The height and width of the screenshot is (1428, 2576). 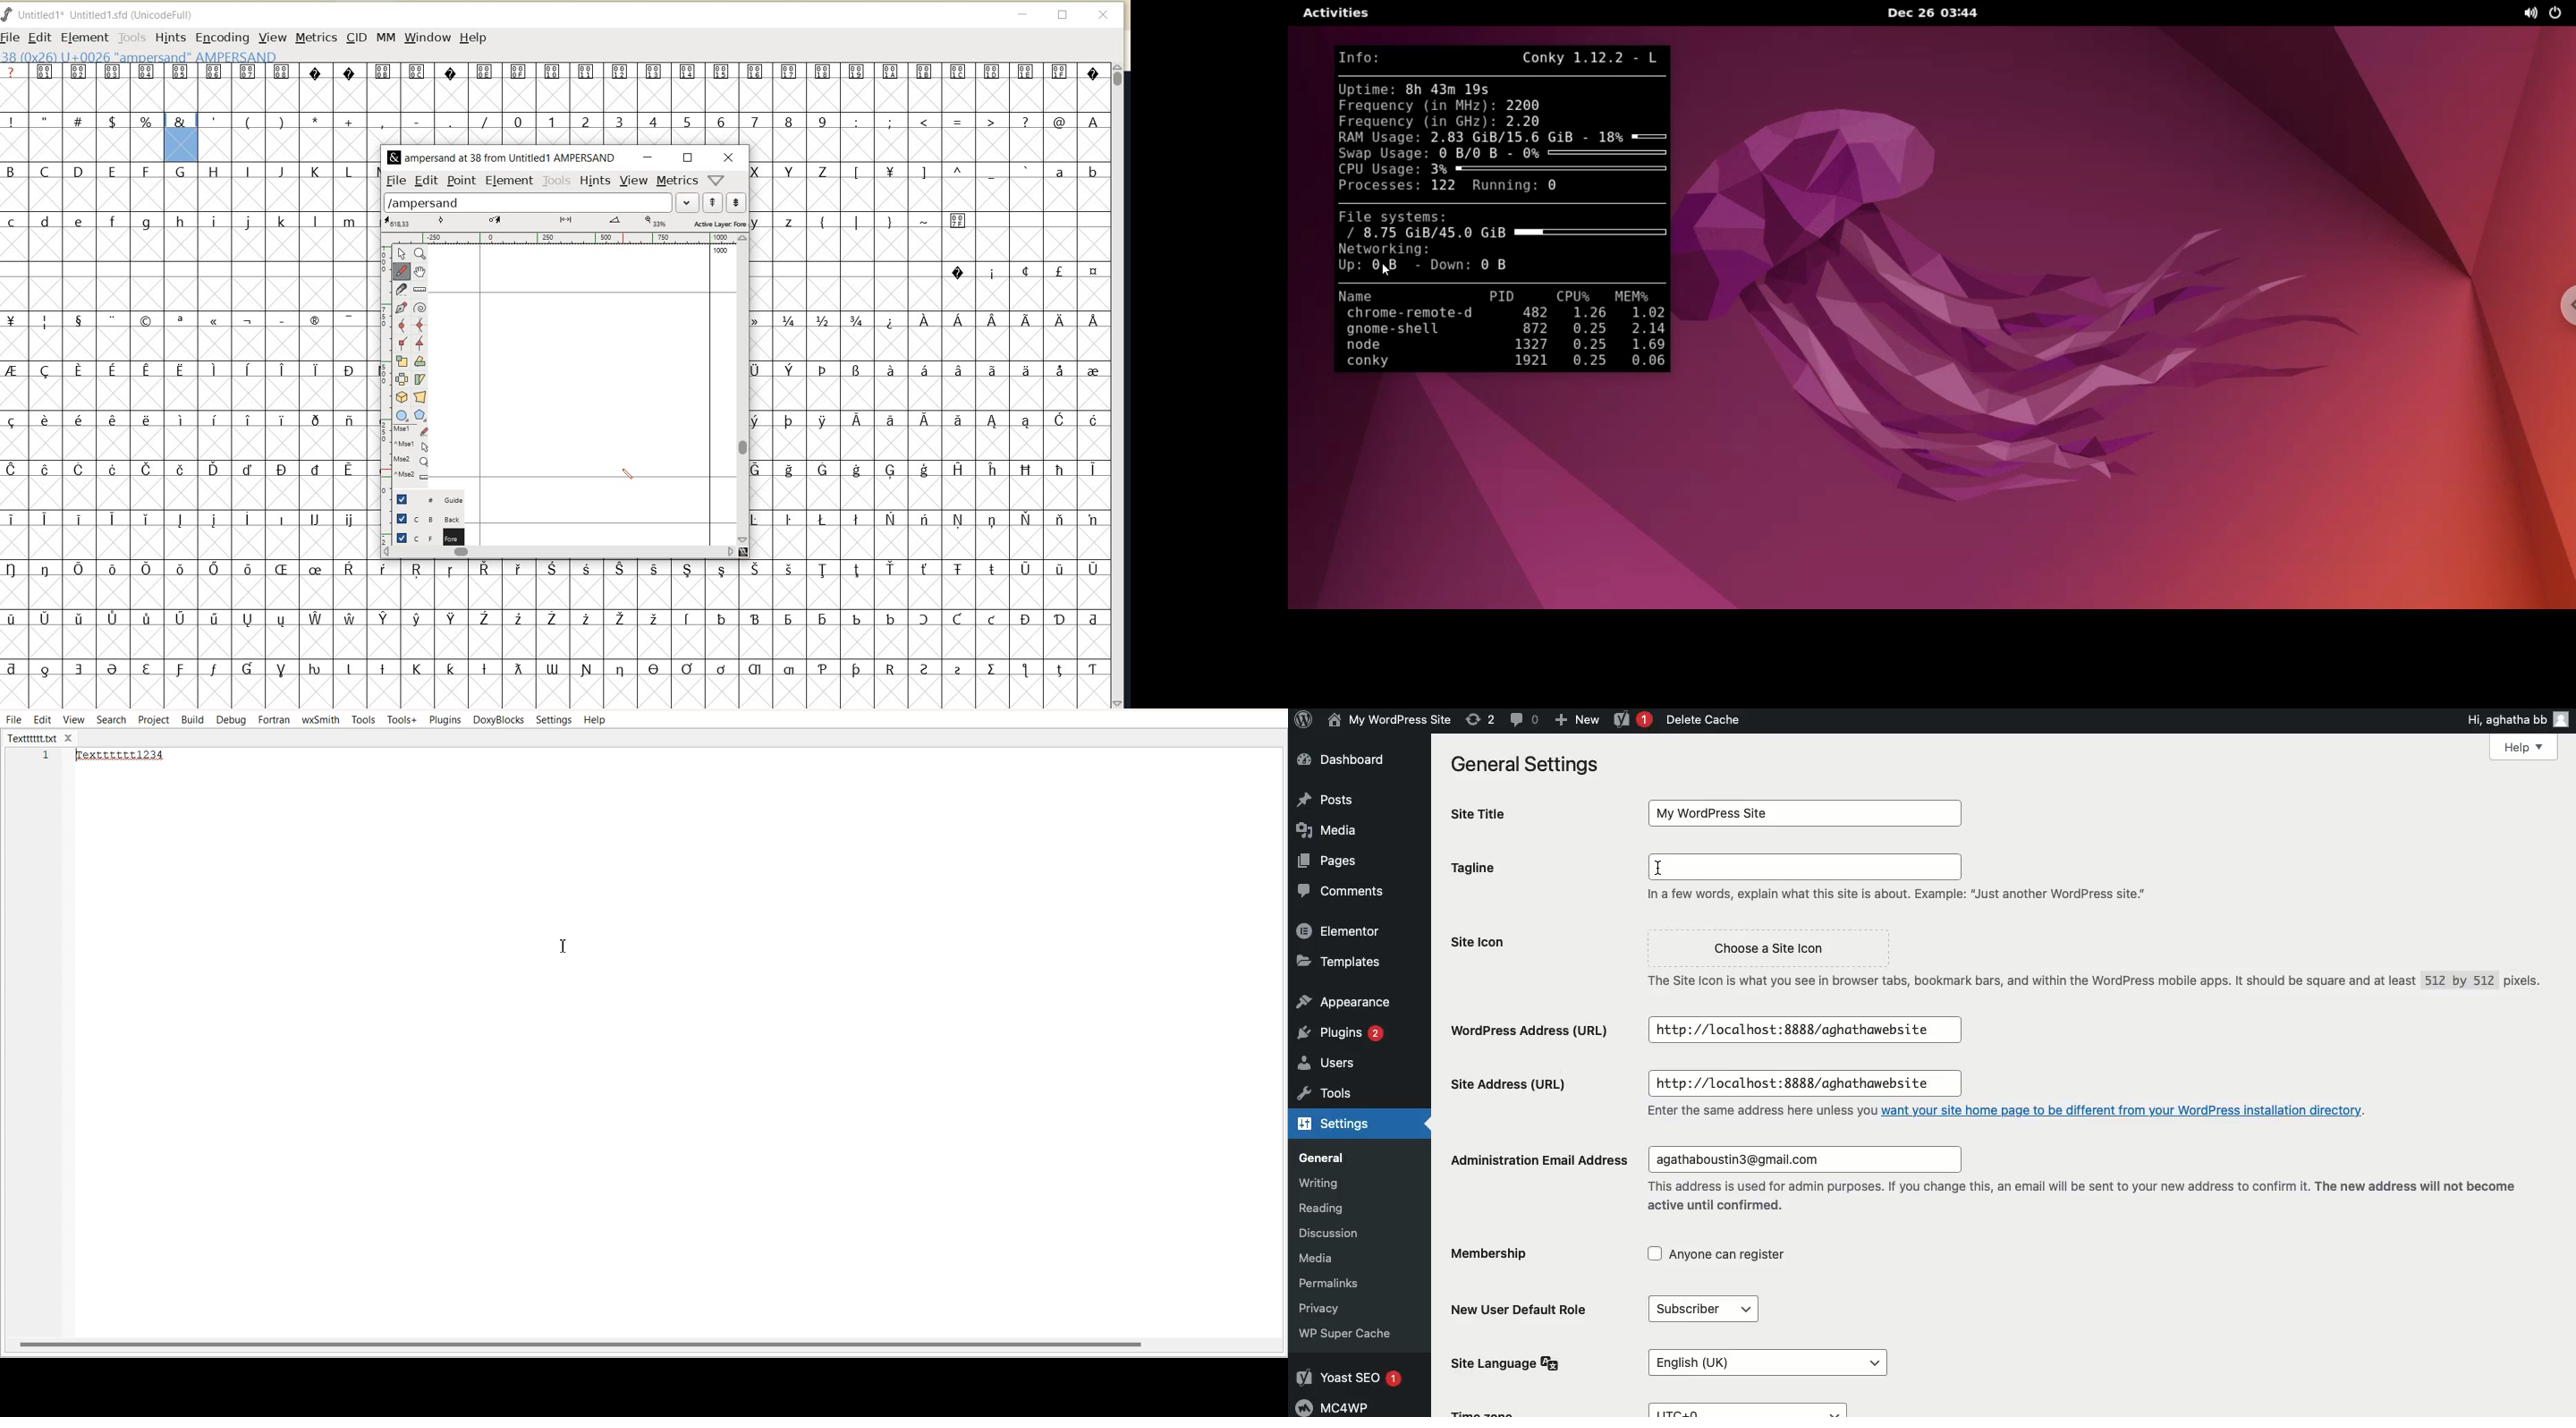 What do you see at coordinates (2091, 1196) in the screenshot?
I see `“This address is used for admin purposes. If you change this, an email wil be sent to your new address to confirm it. The new address will not become
active until confirmed.` at bounding box center [2091, 1196].